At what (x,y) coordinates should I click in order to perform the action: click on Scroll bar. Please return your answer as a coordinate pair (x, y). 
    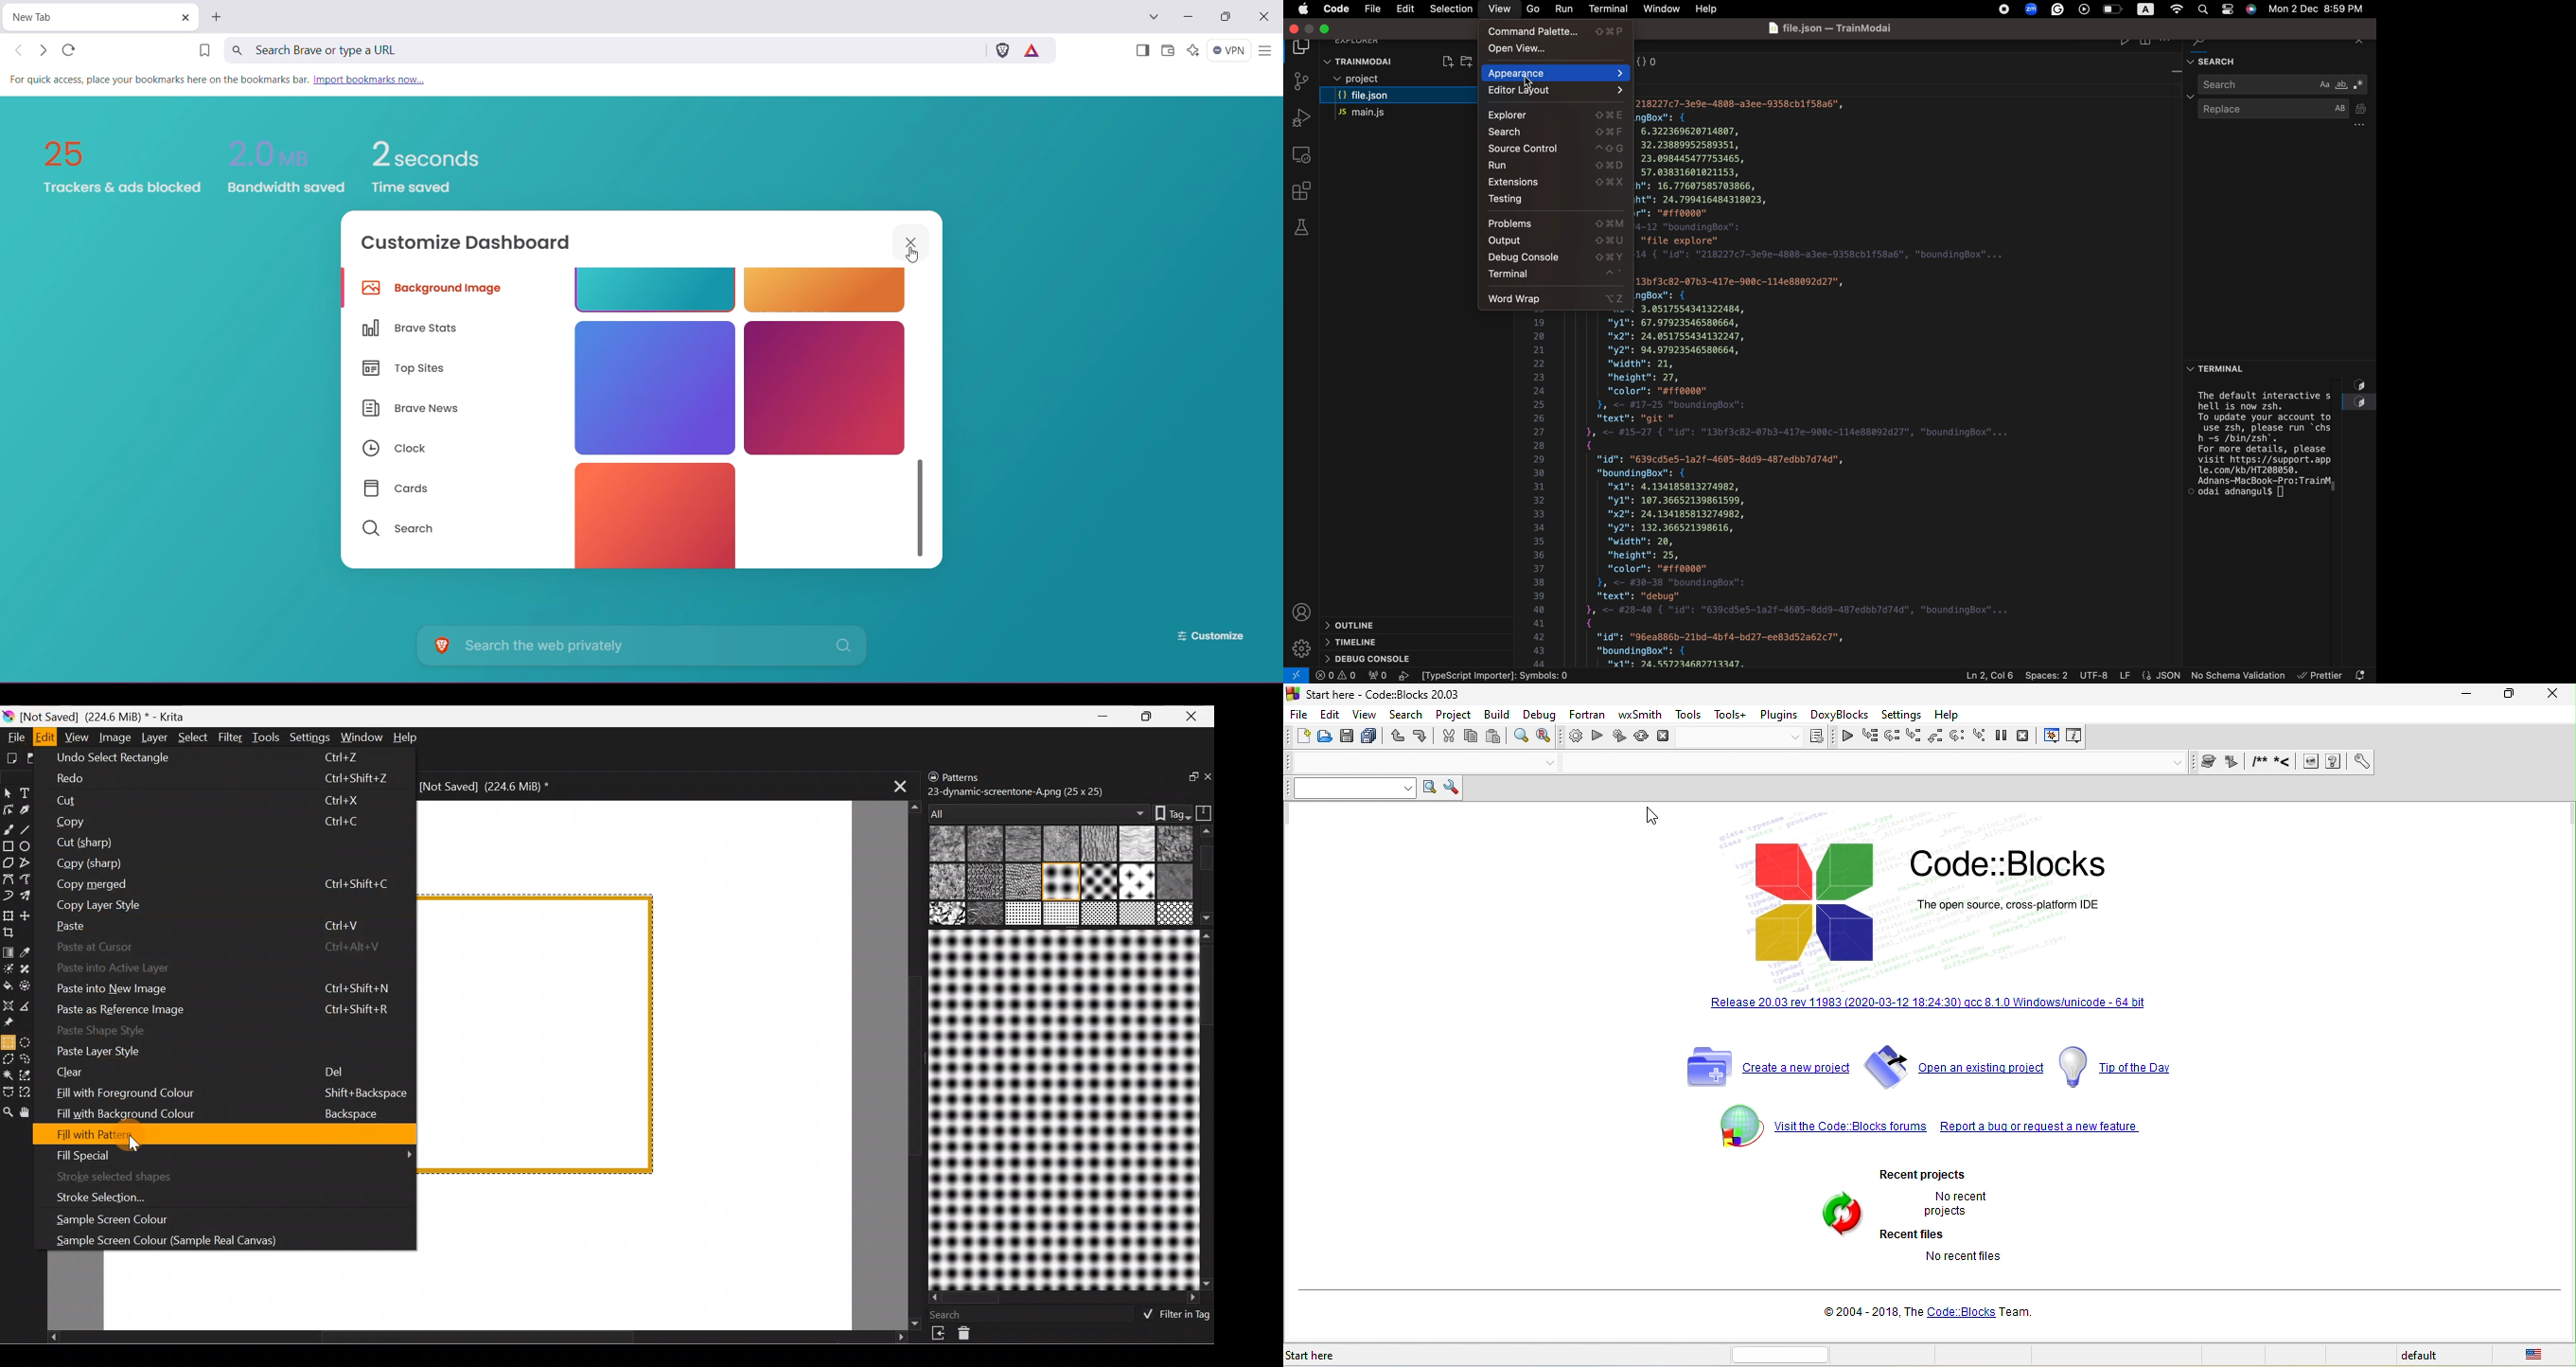
    Looking at the image, I should click on (1207, 875).